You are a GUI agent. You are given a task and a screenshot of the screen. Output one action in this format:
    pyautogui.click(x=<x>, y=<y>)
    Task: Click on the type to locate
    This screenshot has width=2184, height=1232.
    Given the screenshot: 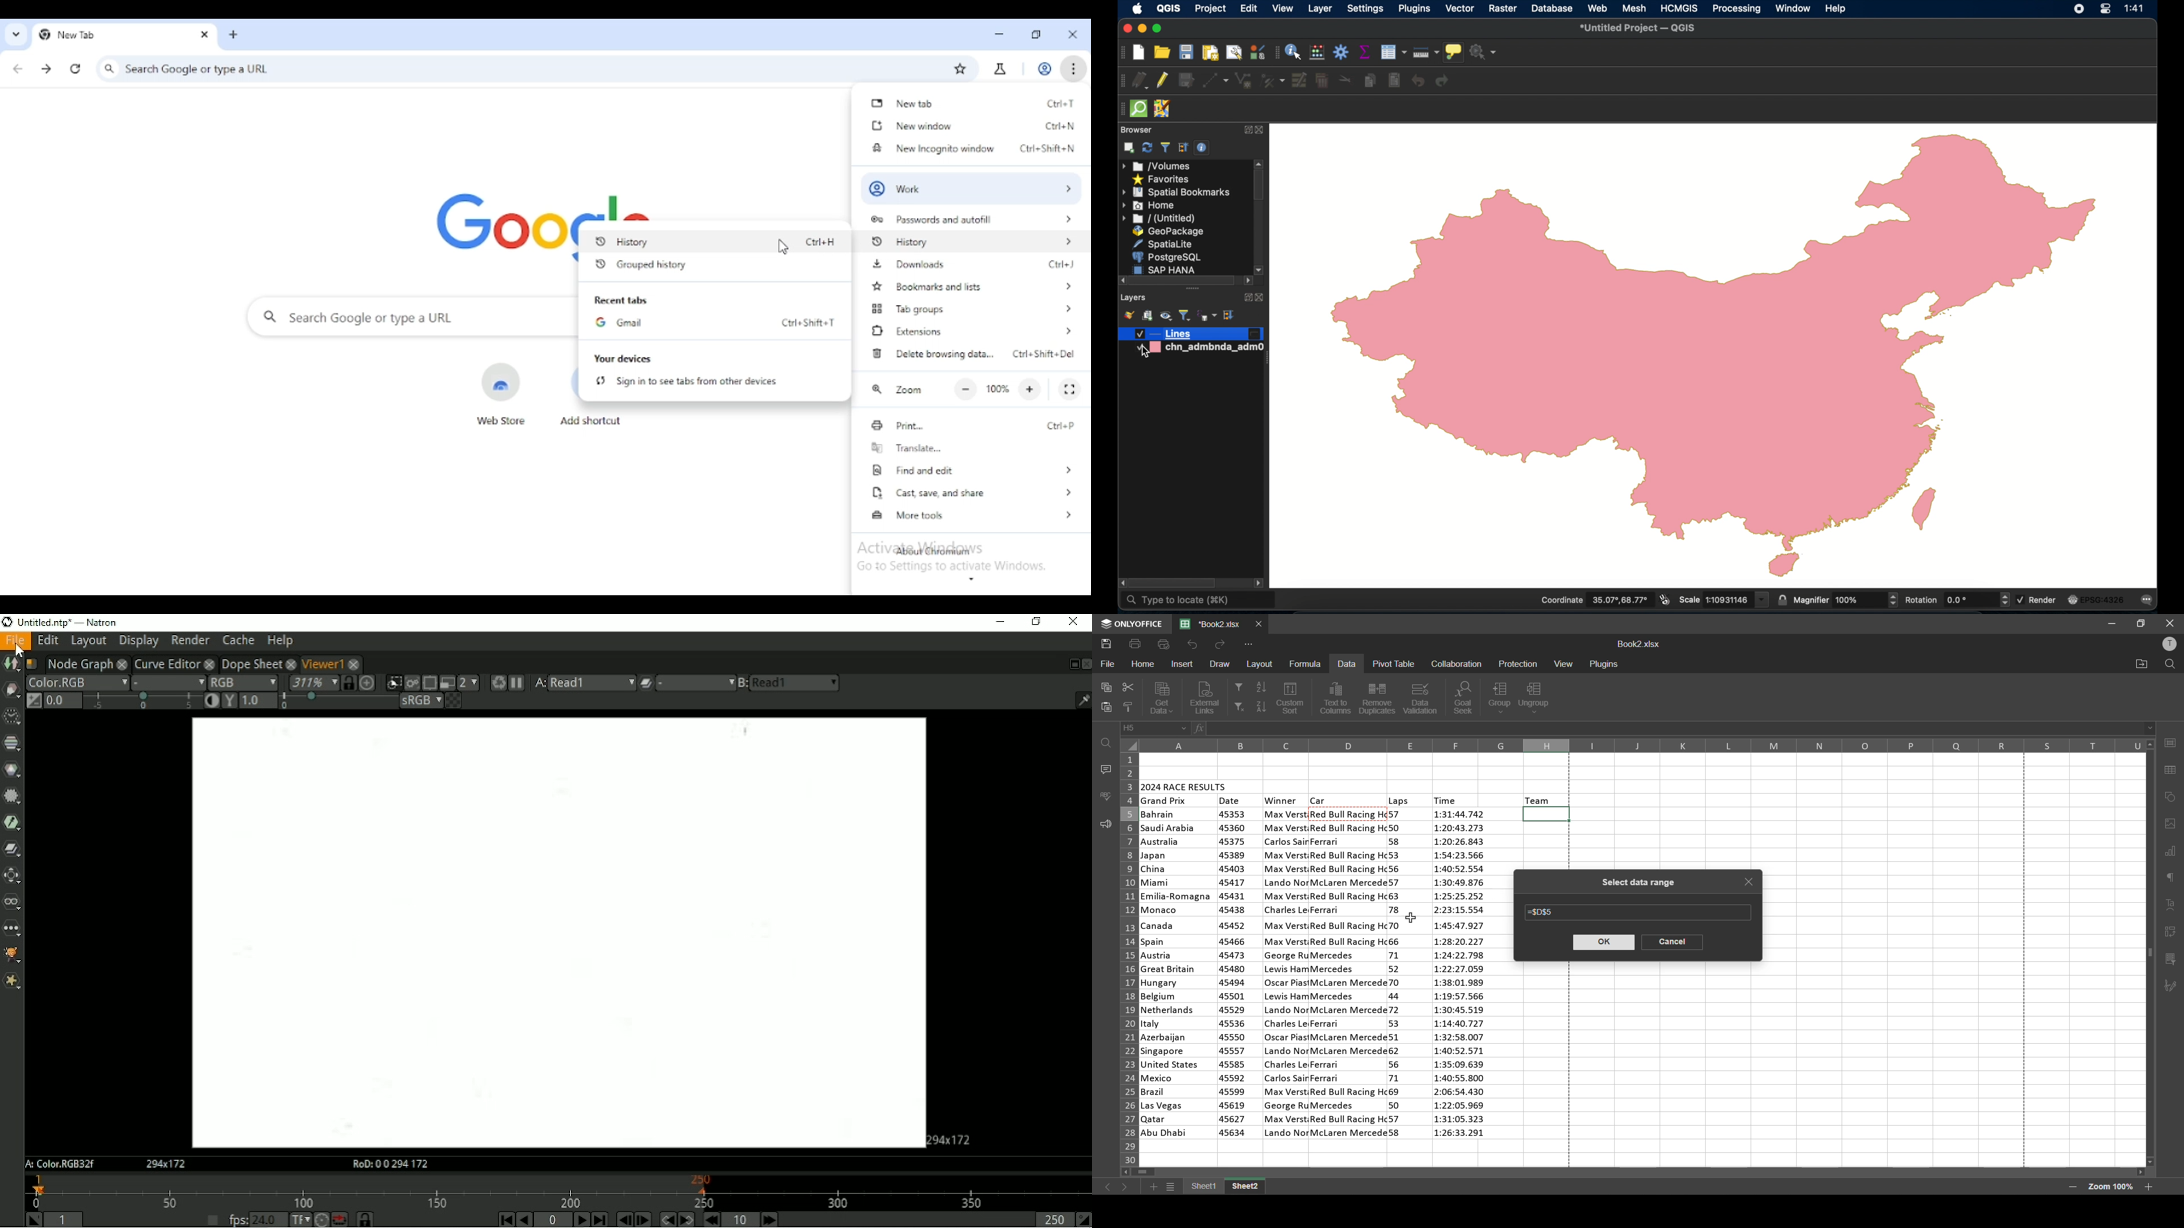 What is the action you would take?
    pyautogui.click(x=1177, y=602)
    